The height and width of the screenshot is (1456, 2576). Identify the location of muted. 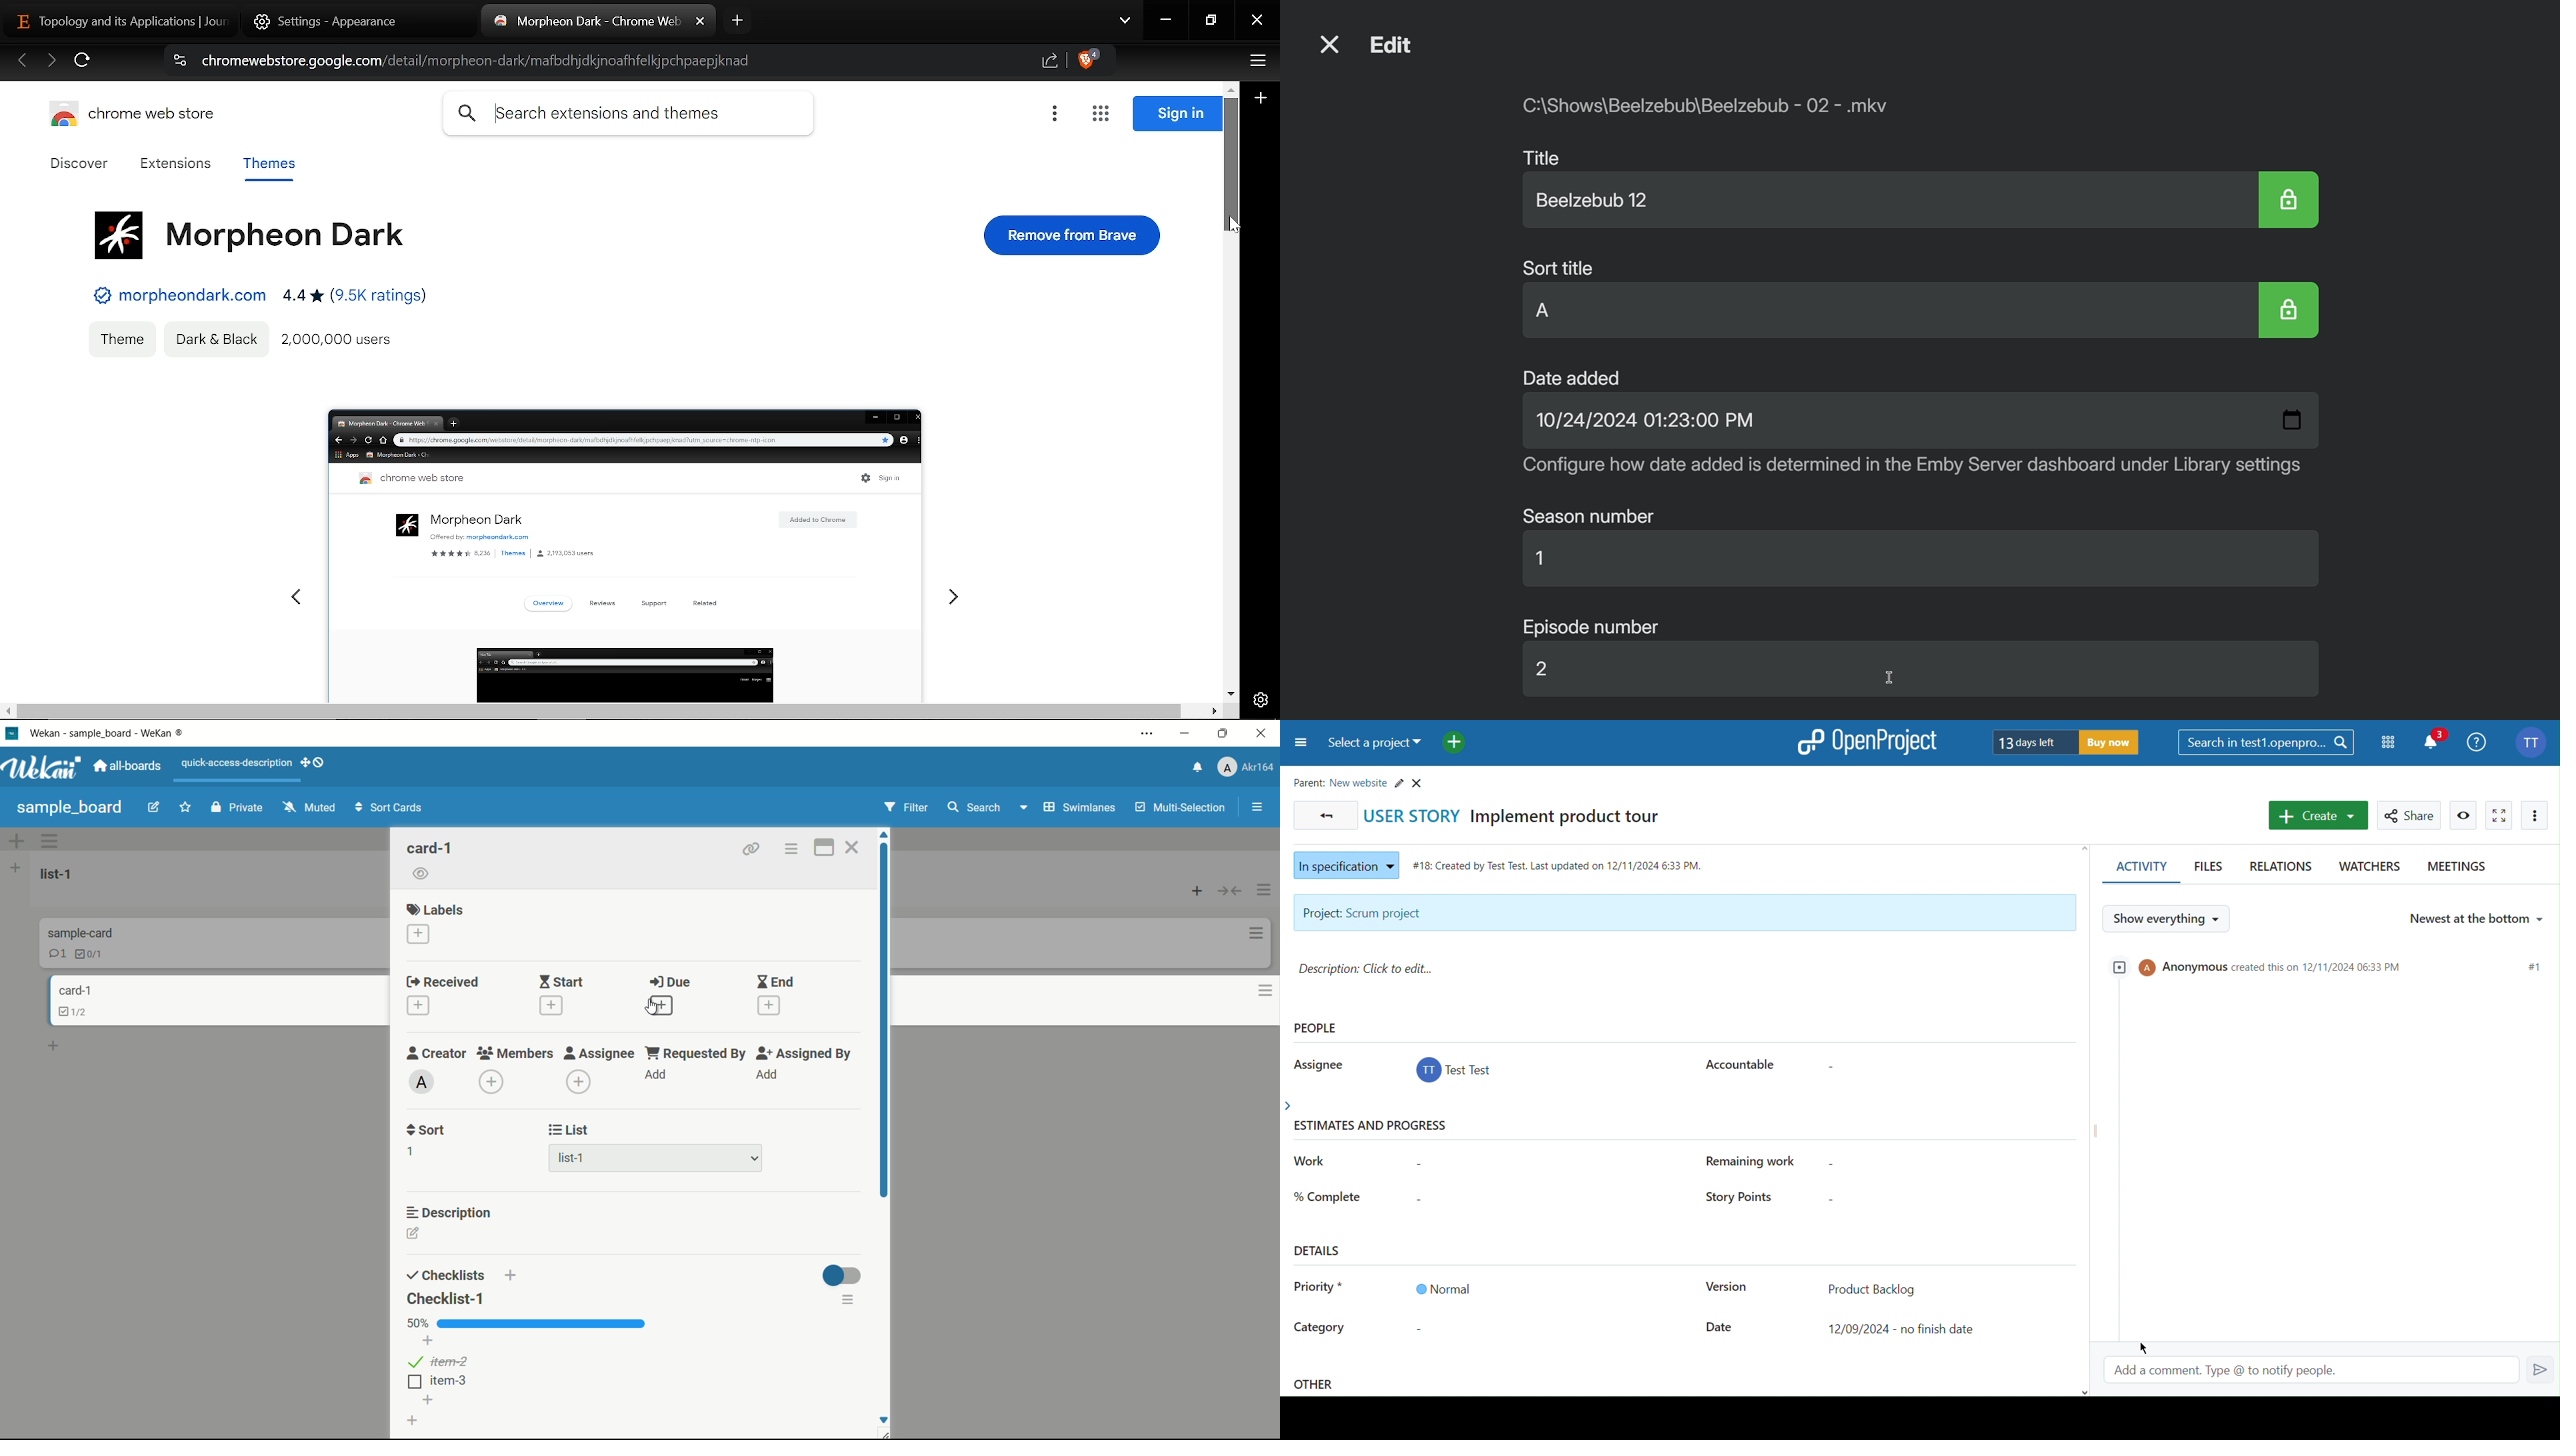
(309, 807).